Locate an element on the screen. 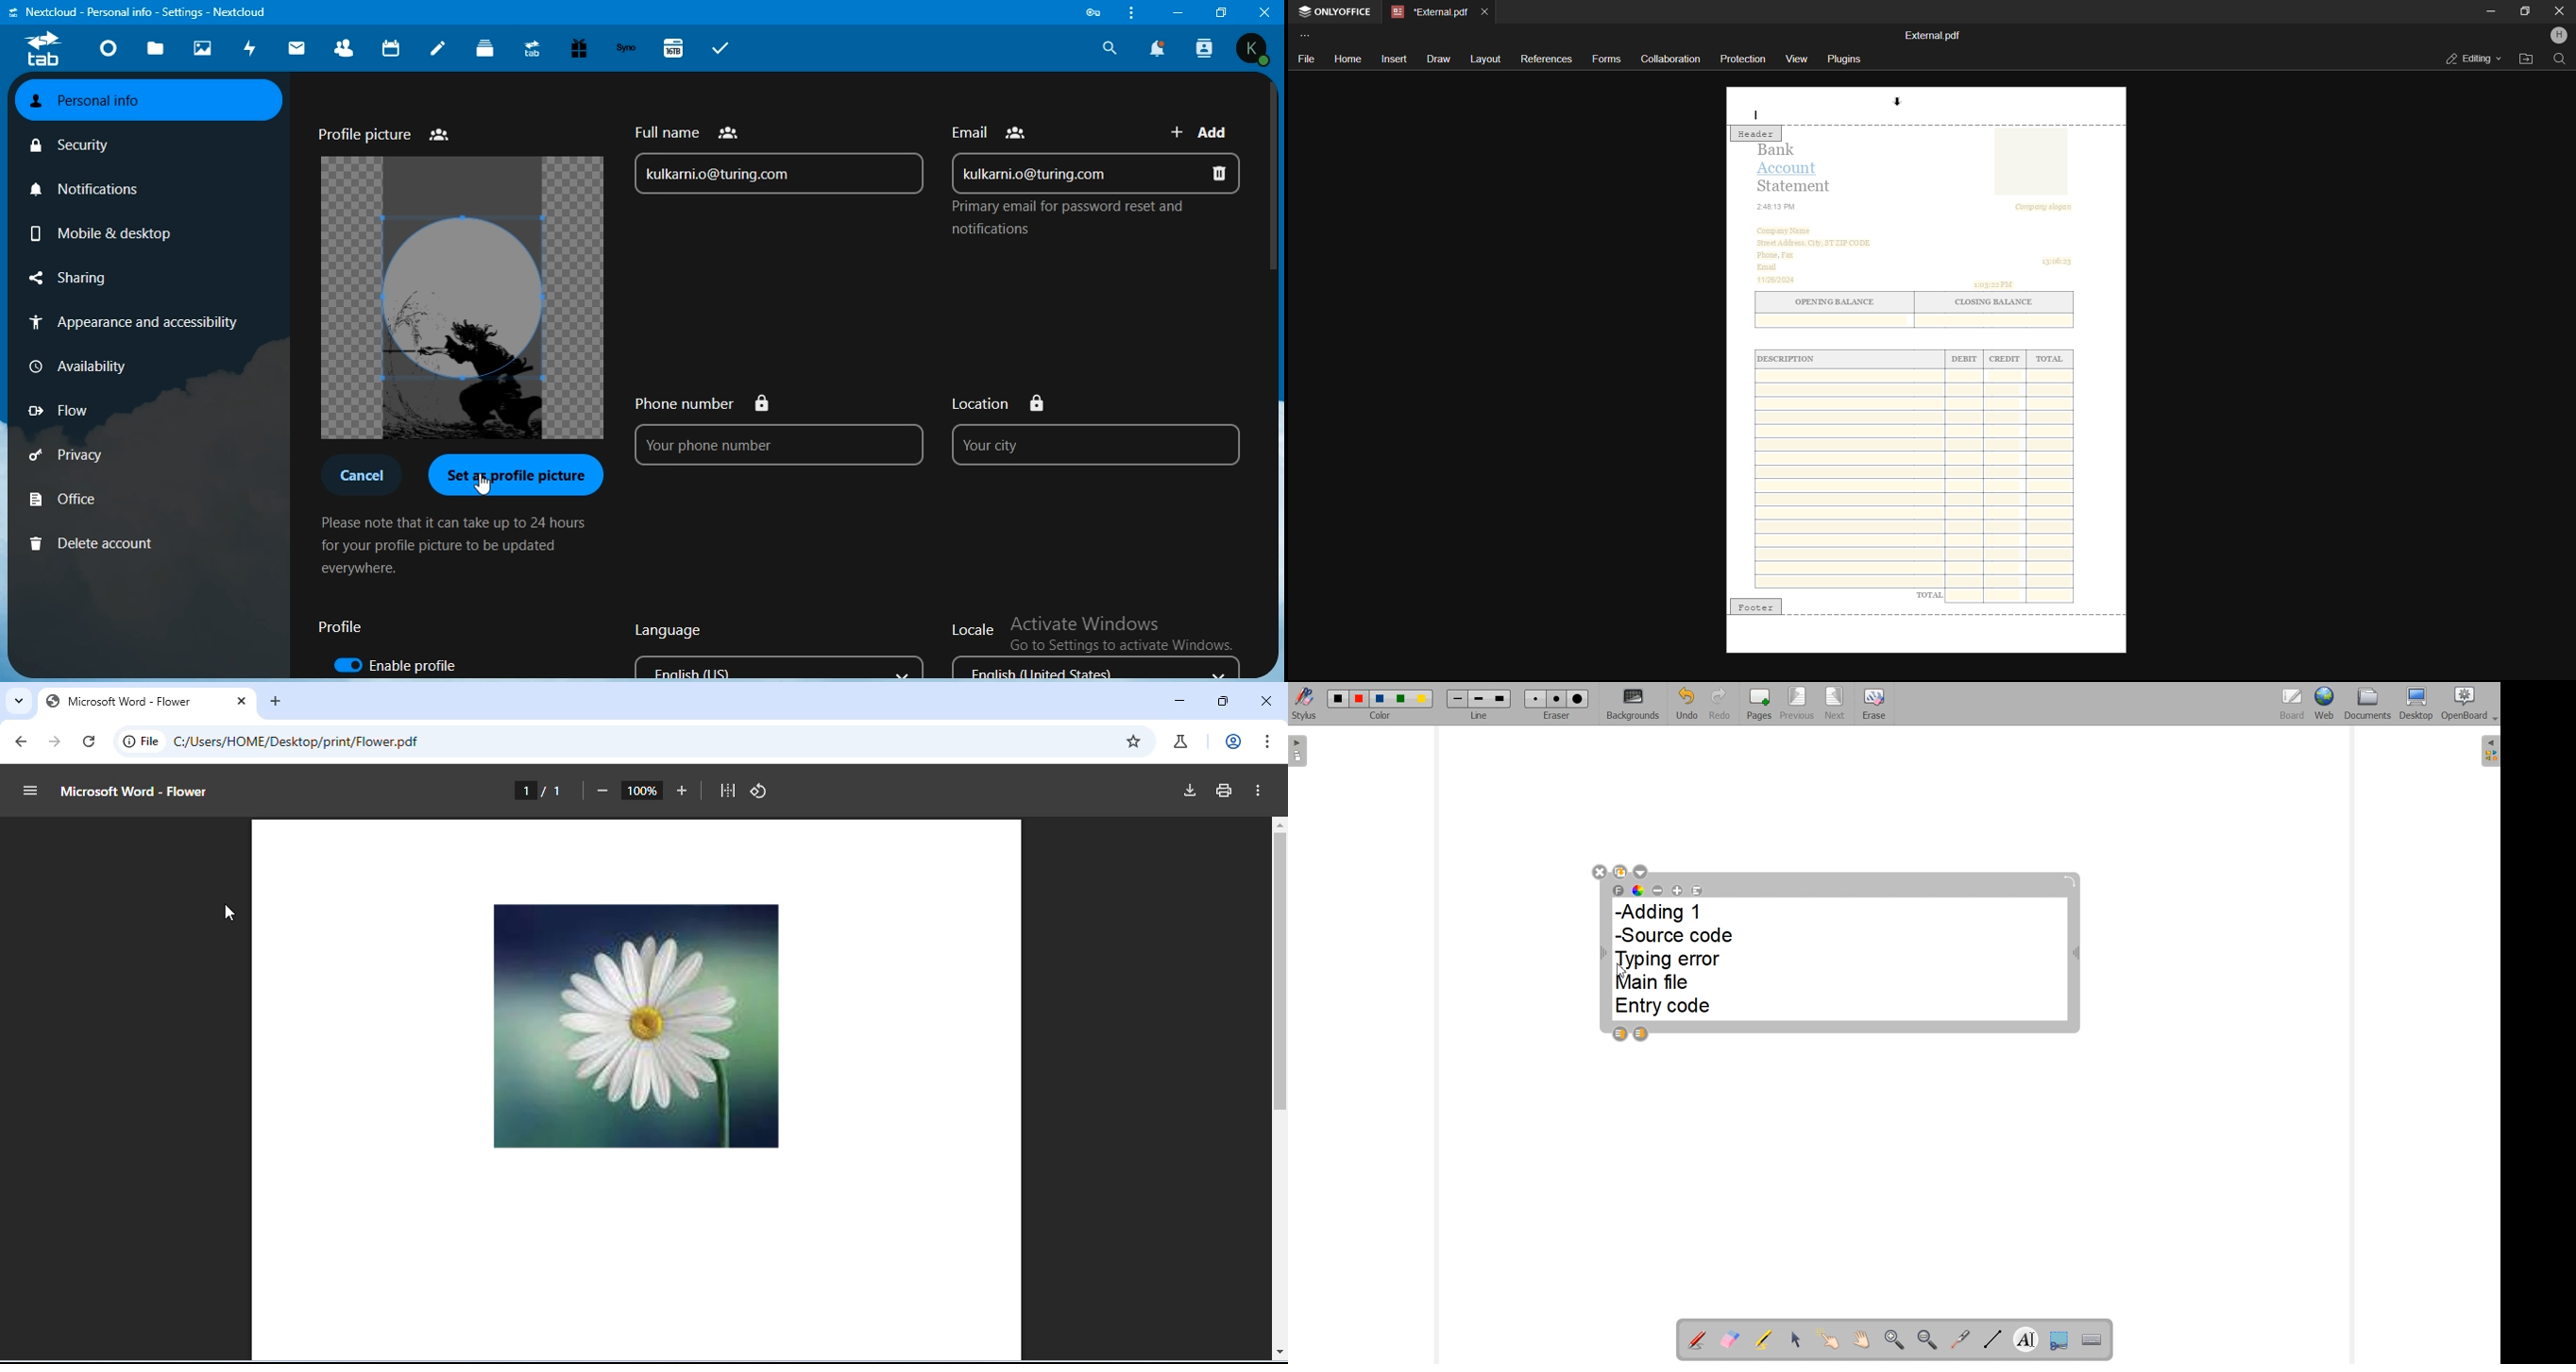  Board is located at coordinates (2293, 704).